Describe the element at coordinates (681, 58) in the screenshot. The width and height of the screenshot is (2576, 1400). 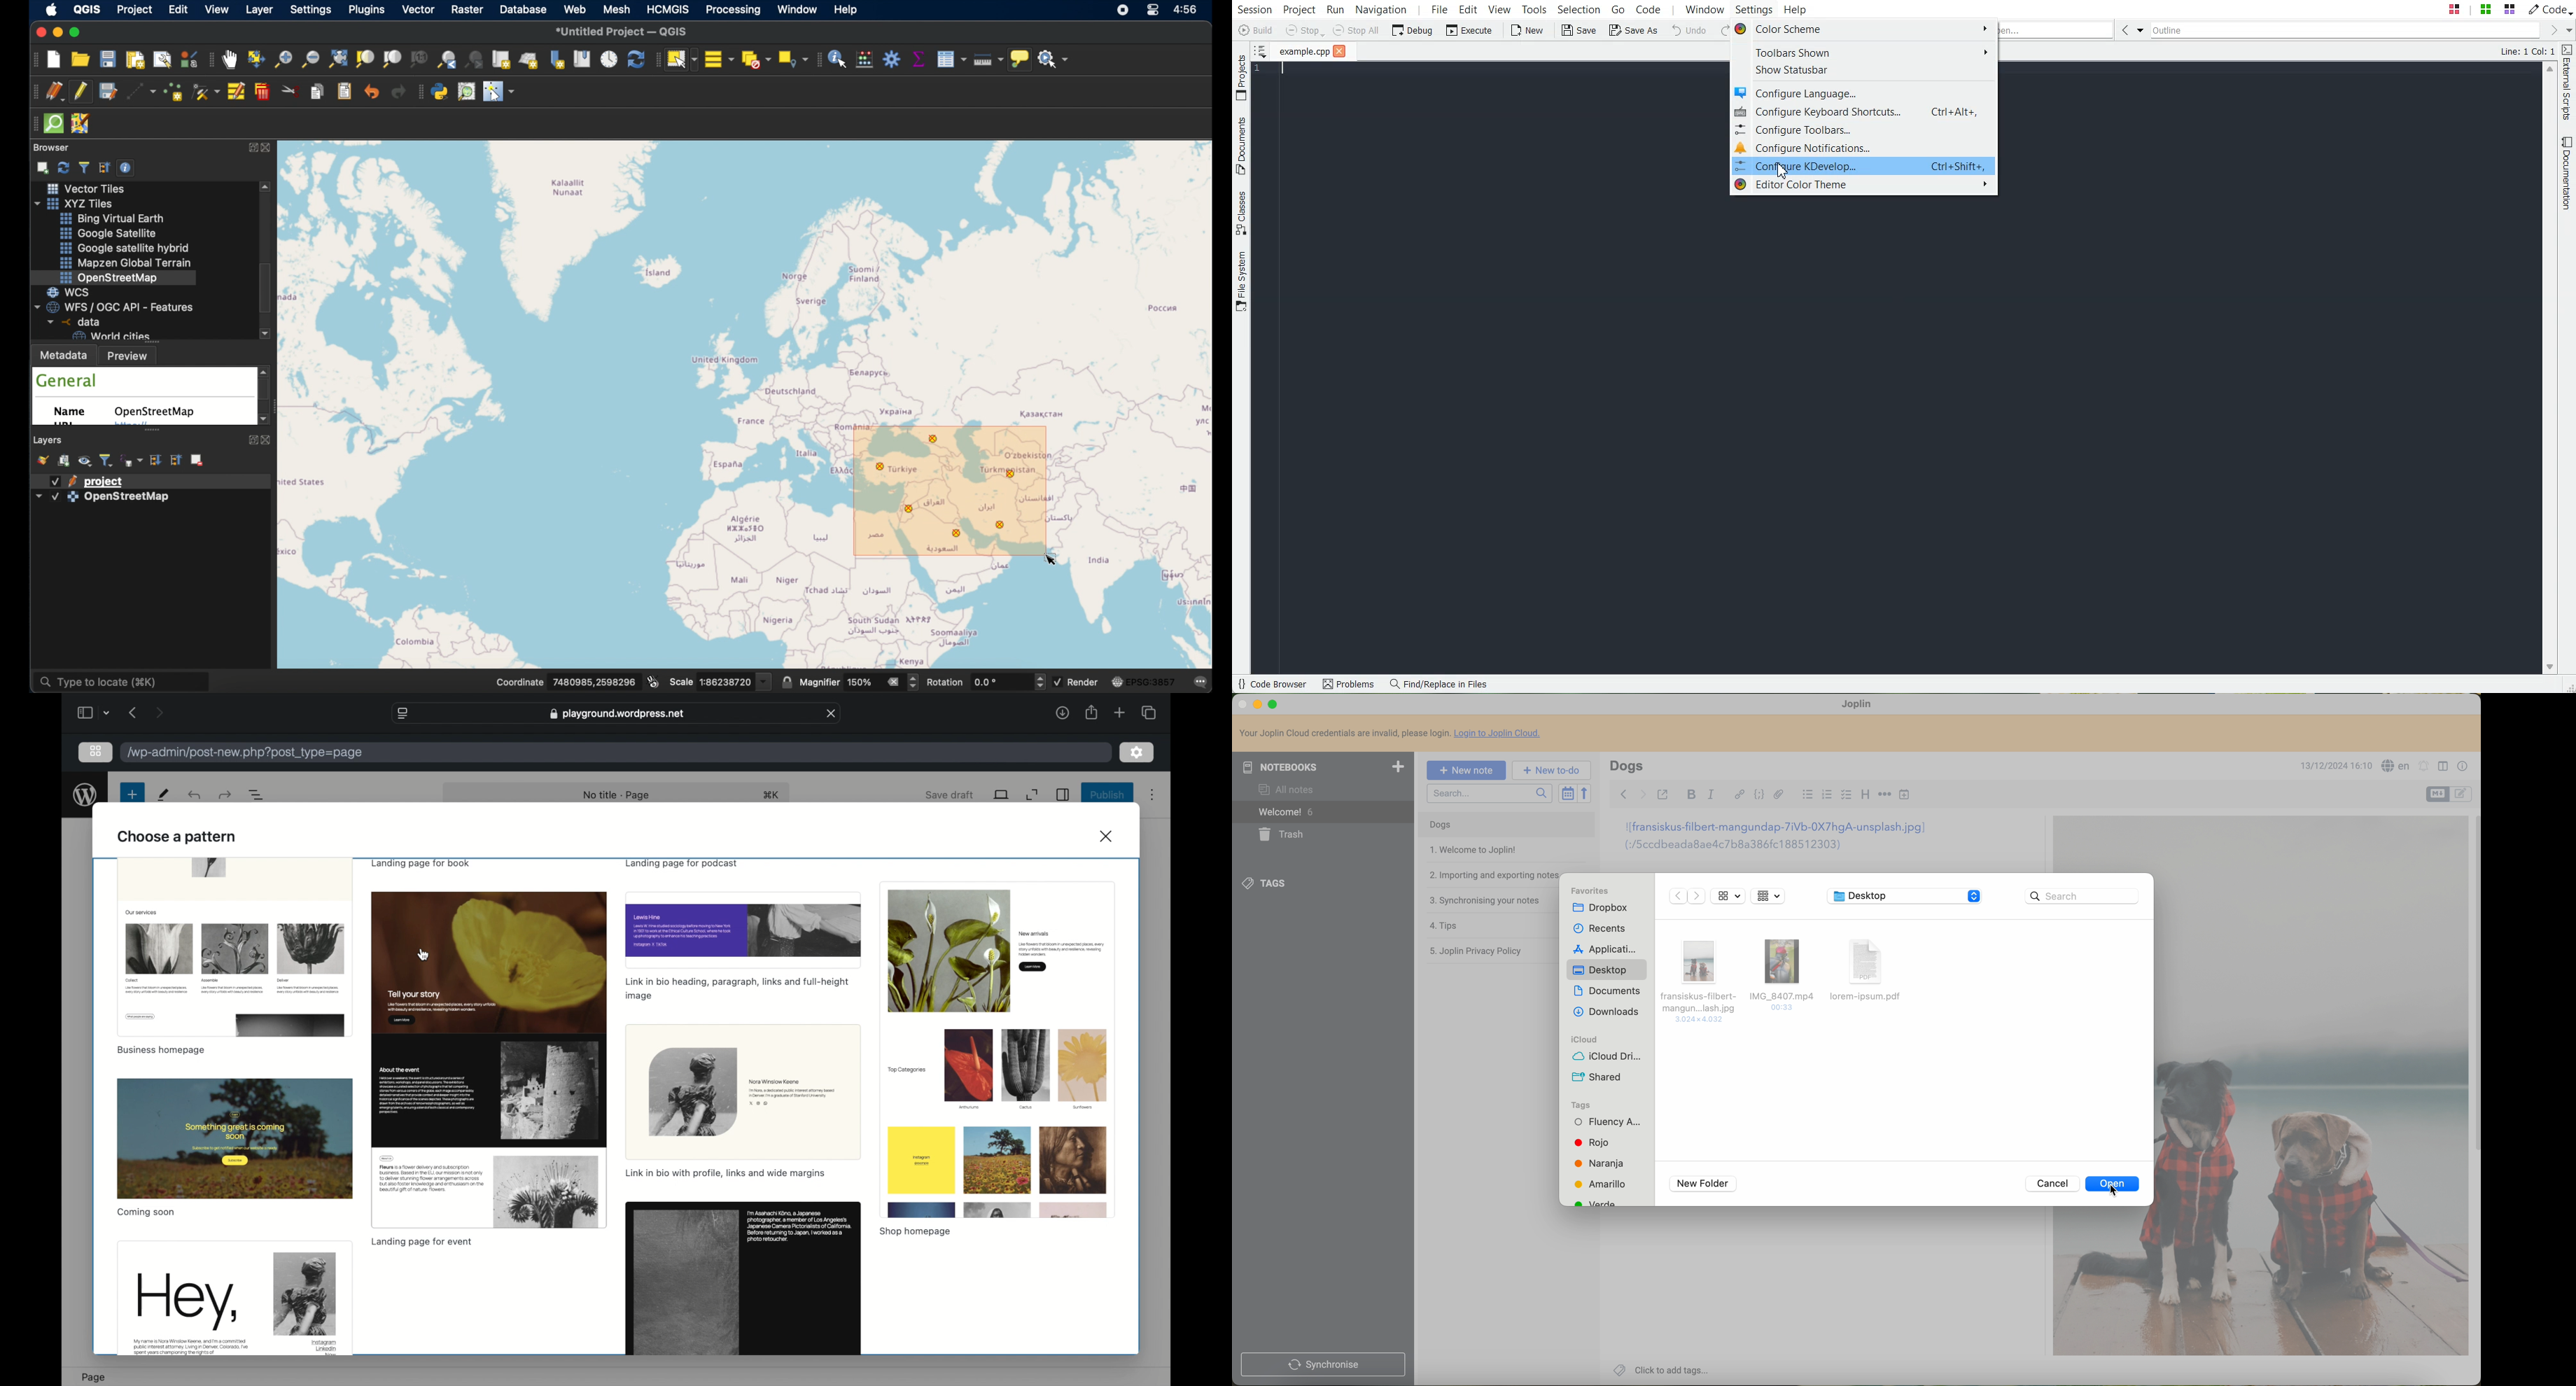
I see `select feature by area or single click` at that location.